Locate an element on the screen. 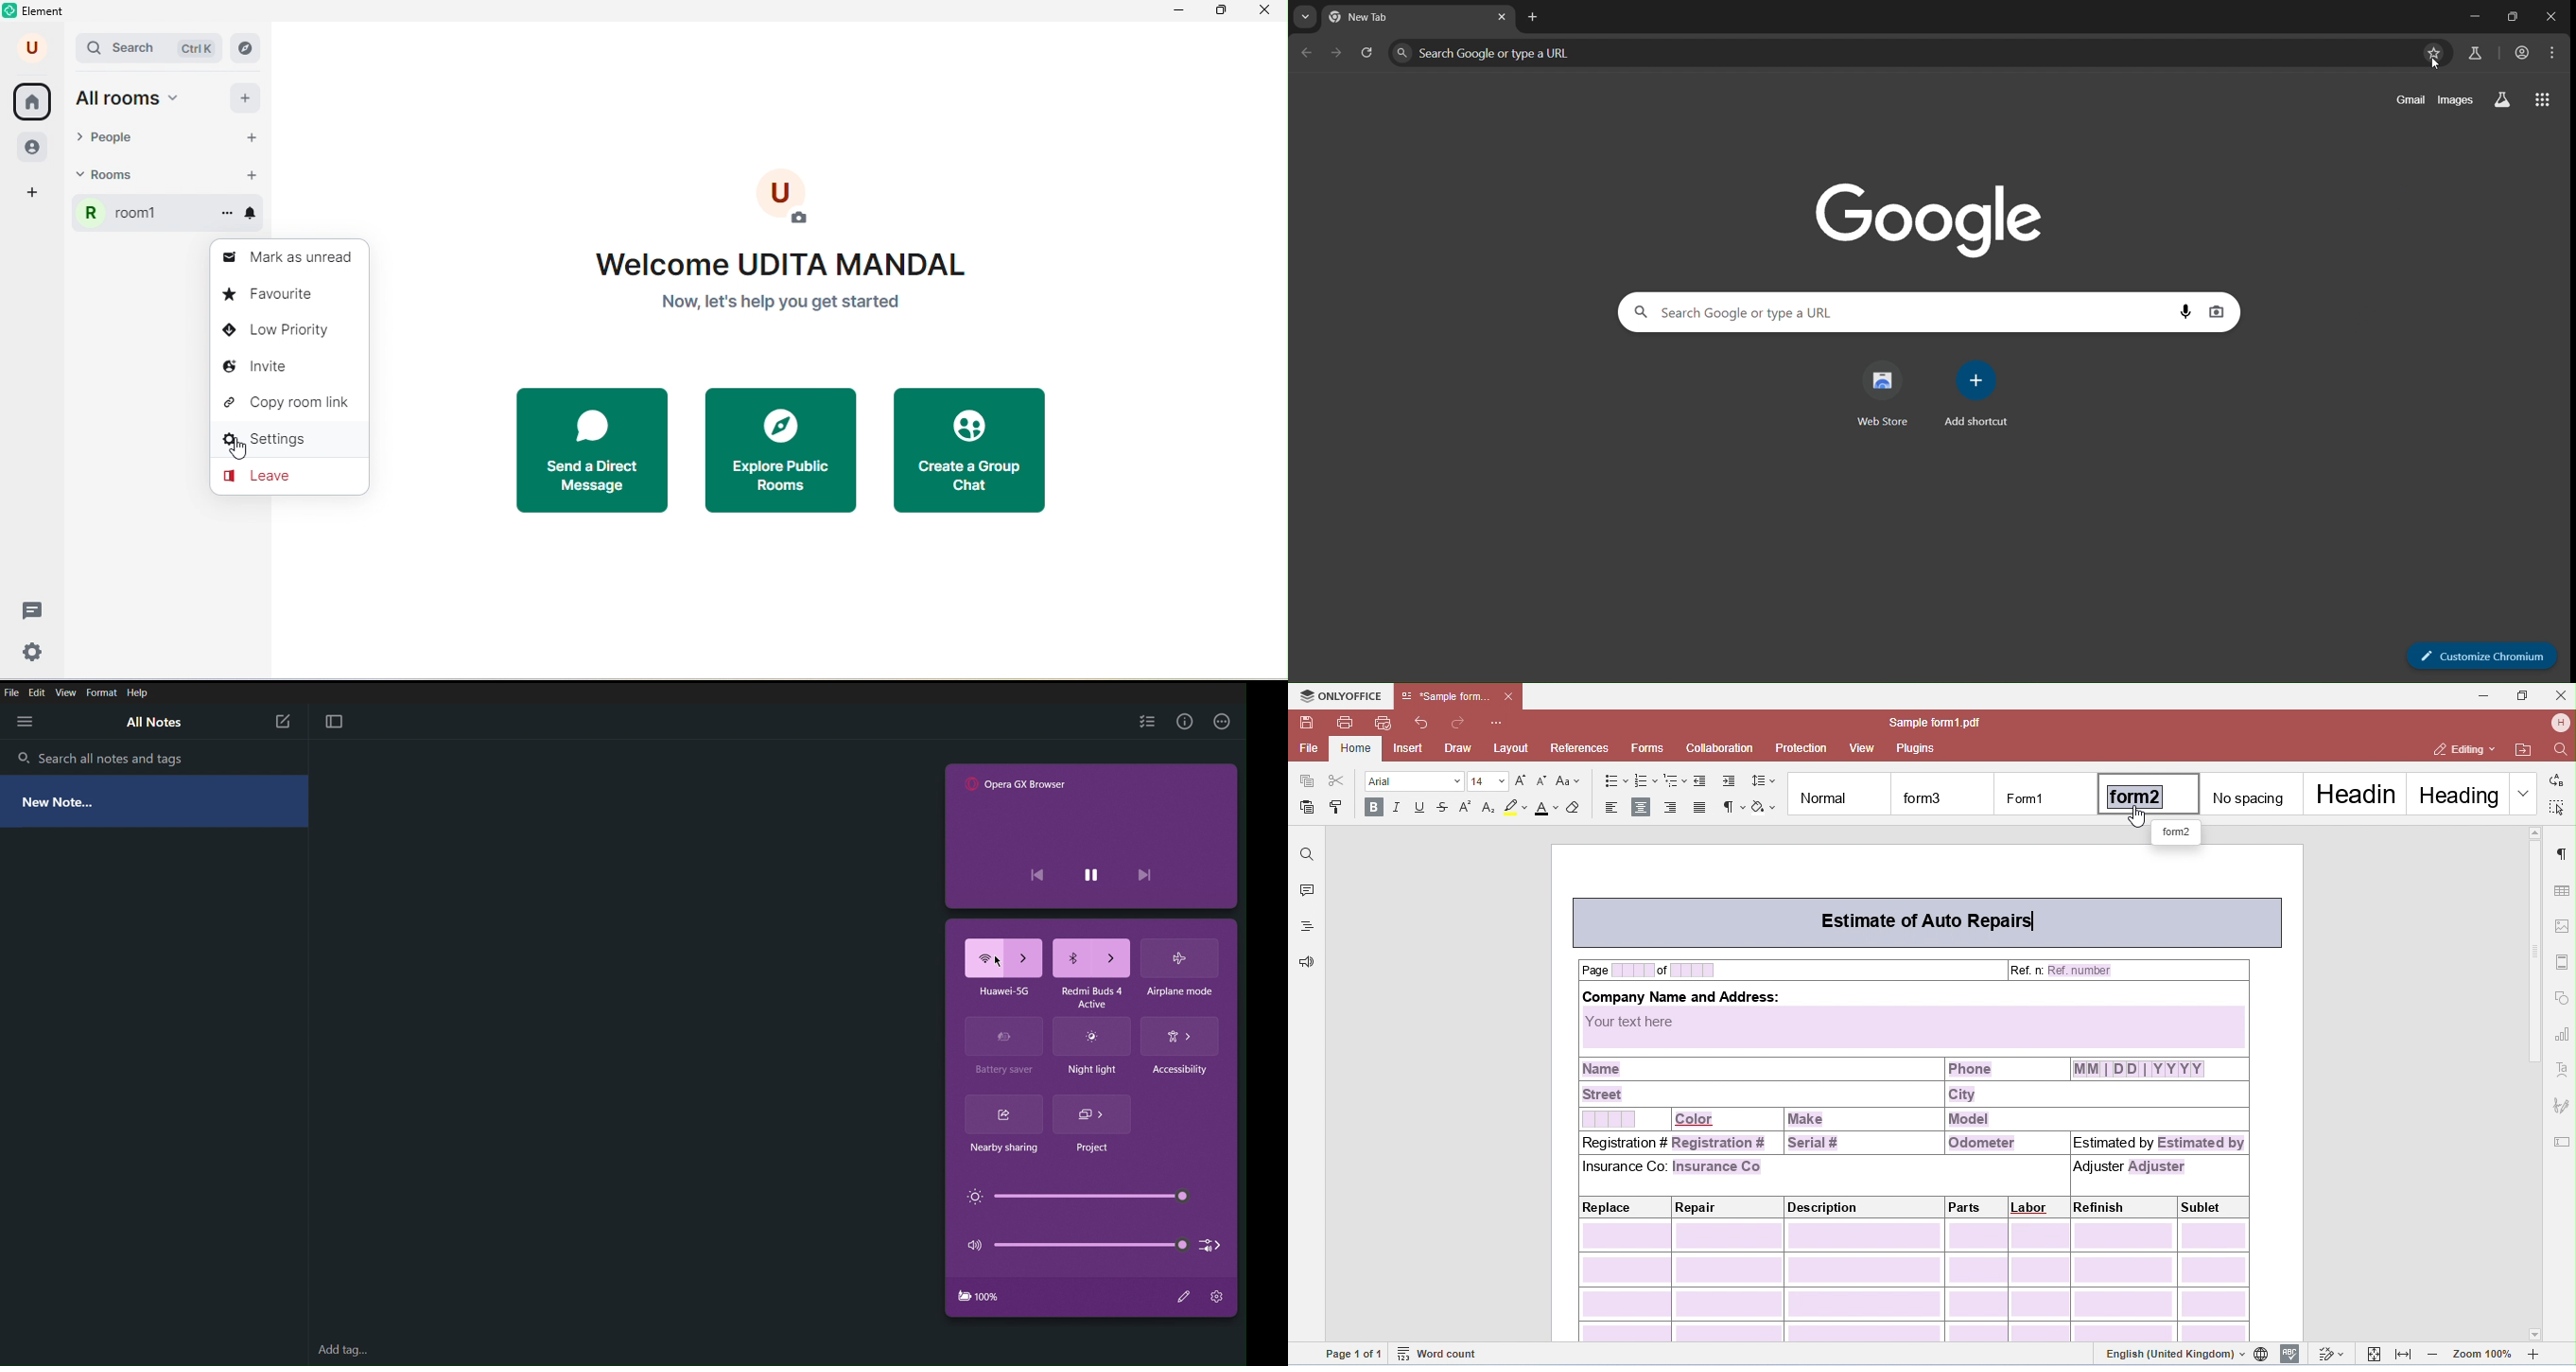 Image resolution: width=2576 pixels, height=1372 pixels. go forward one page is located at coordinates (1338, 53).